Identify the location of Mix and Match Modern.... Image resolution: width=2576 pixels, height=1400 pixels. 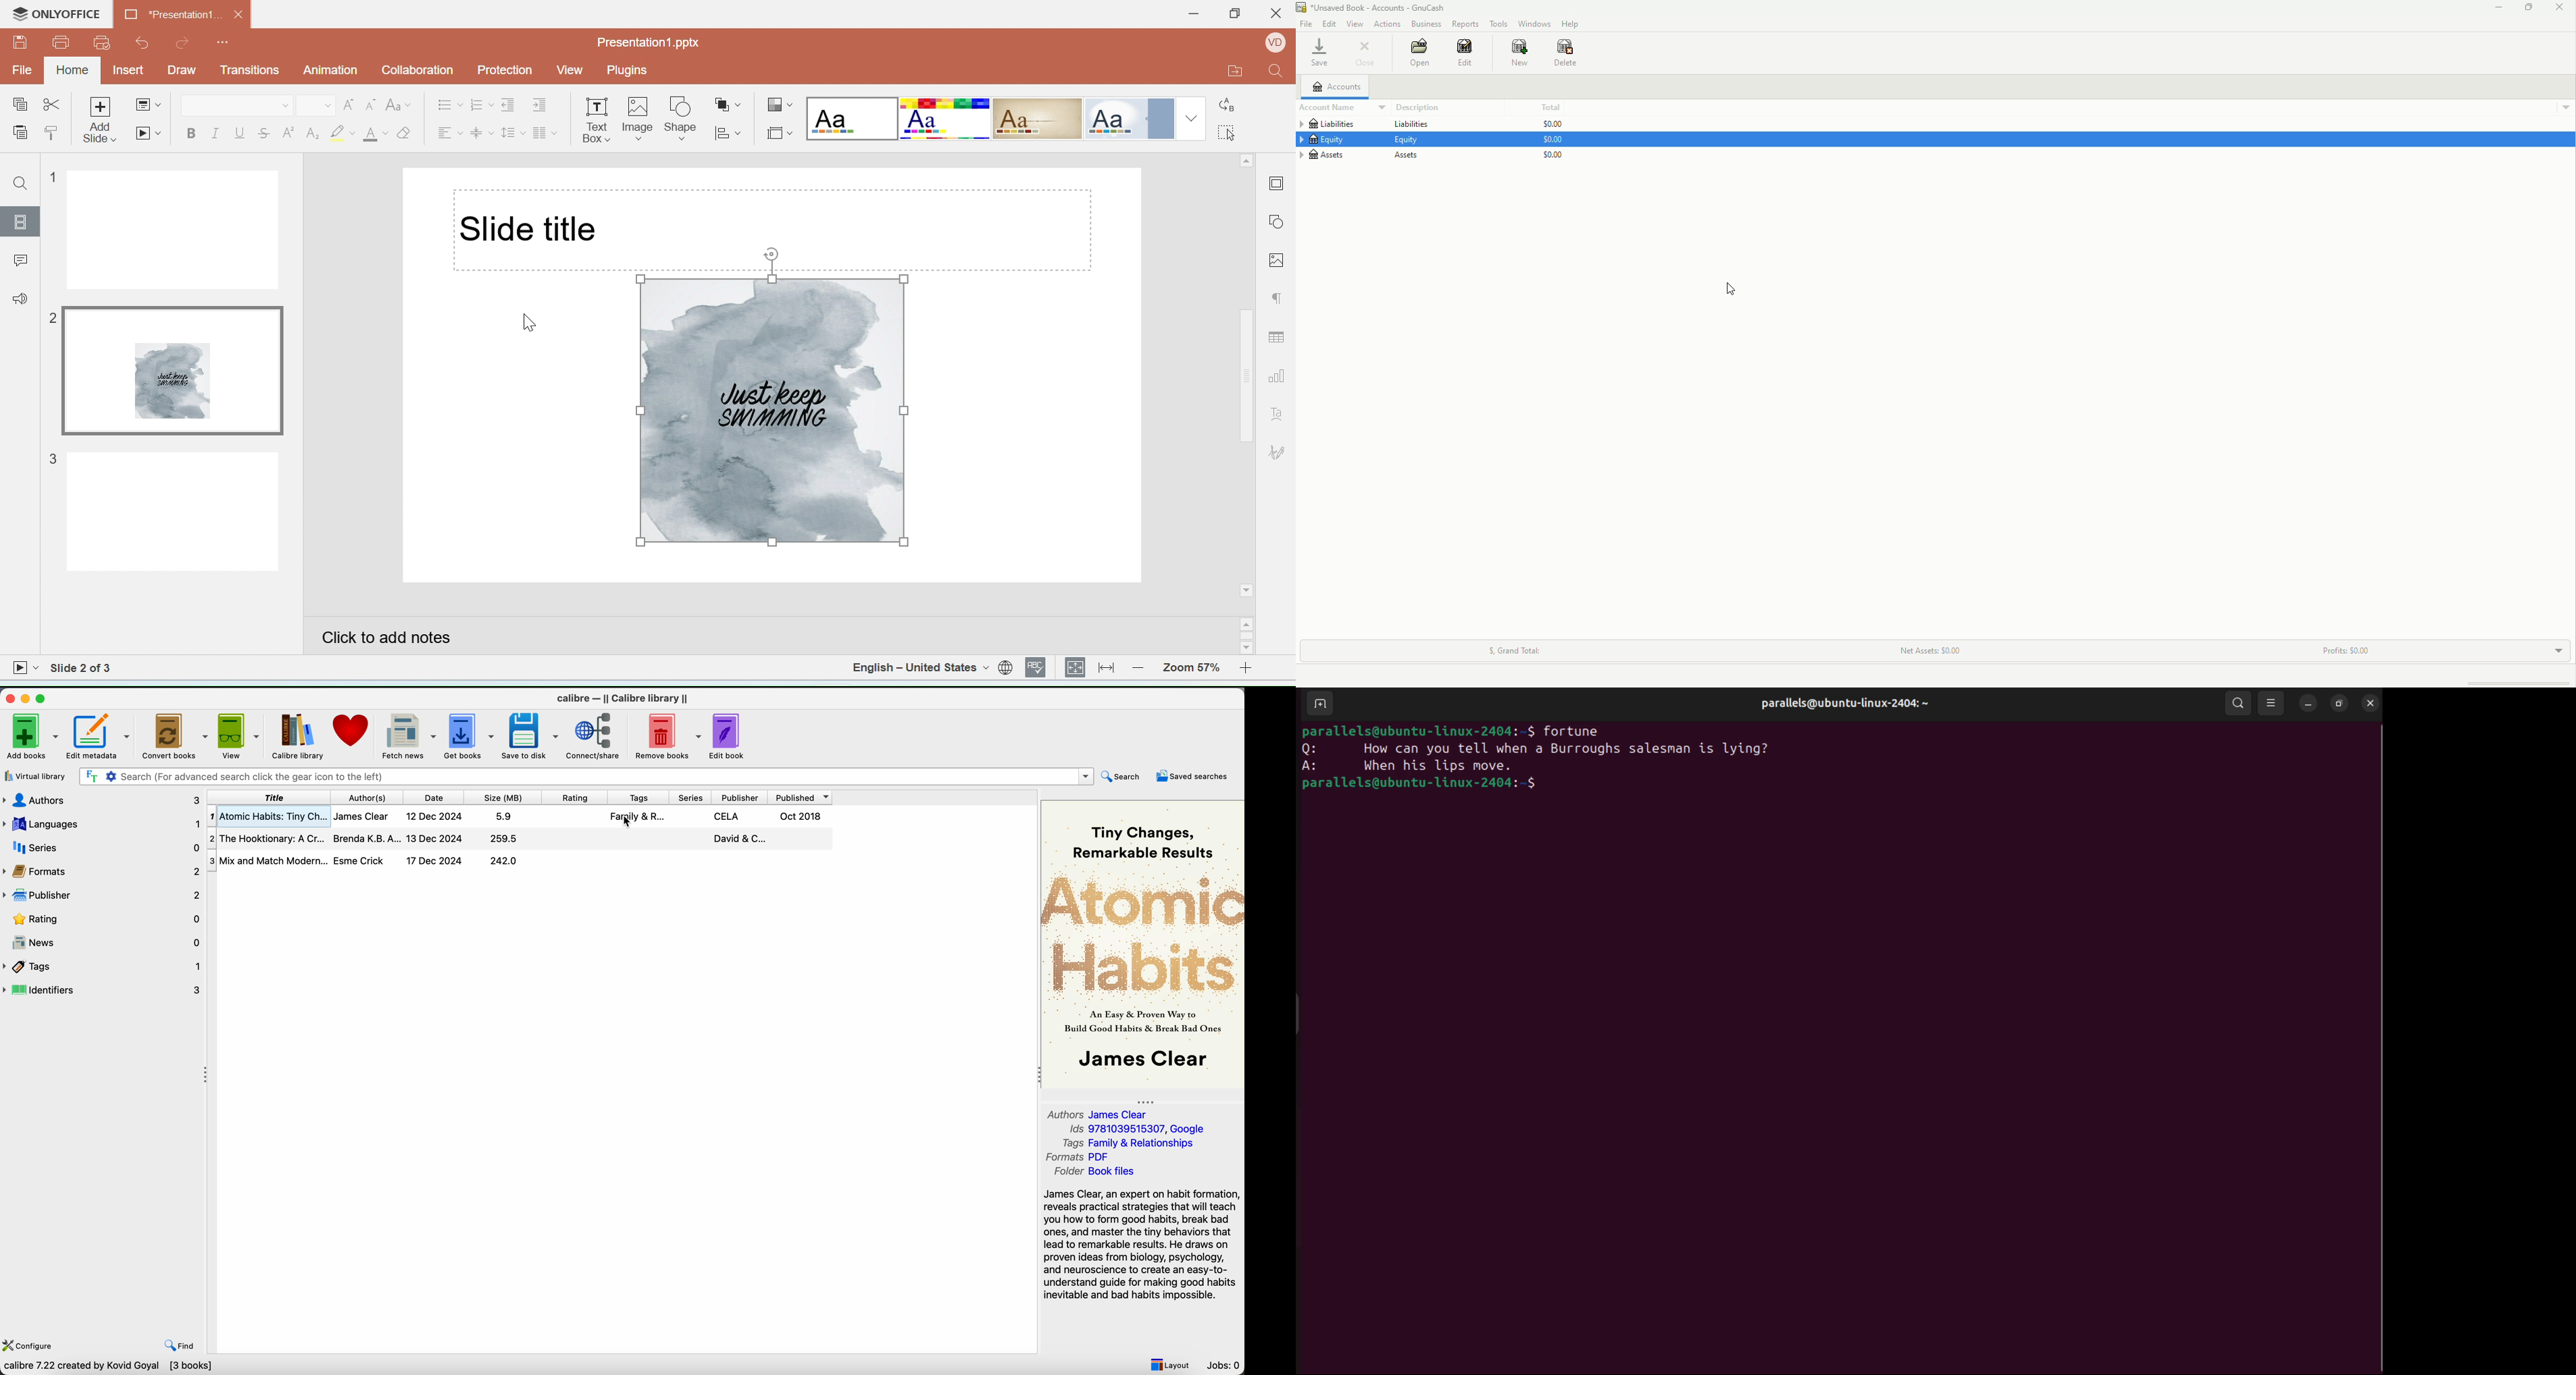
(268, 858).